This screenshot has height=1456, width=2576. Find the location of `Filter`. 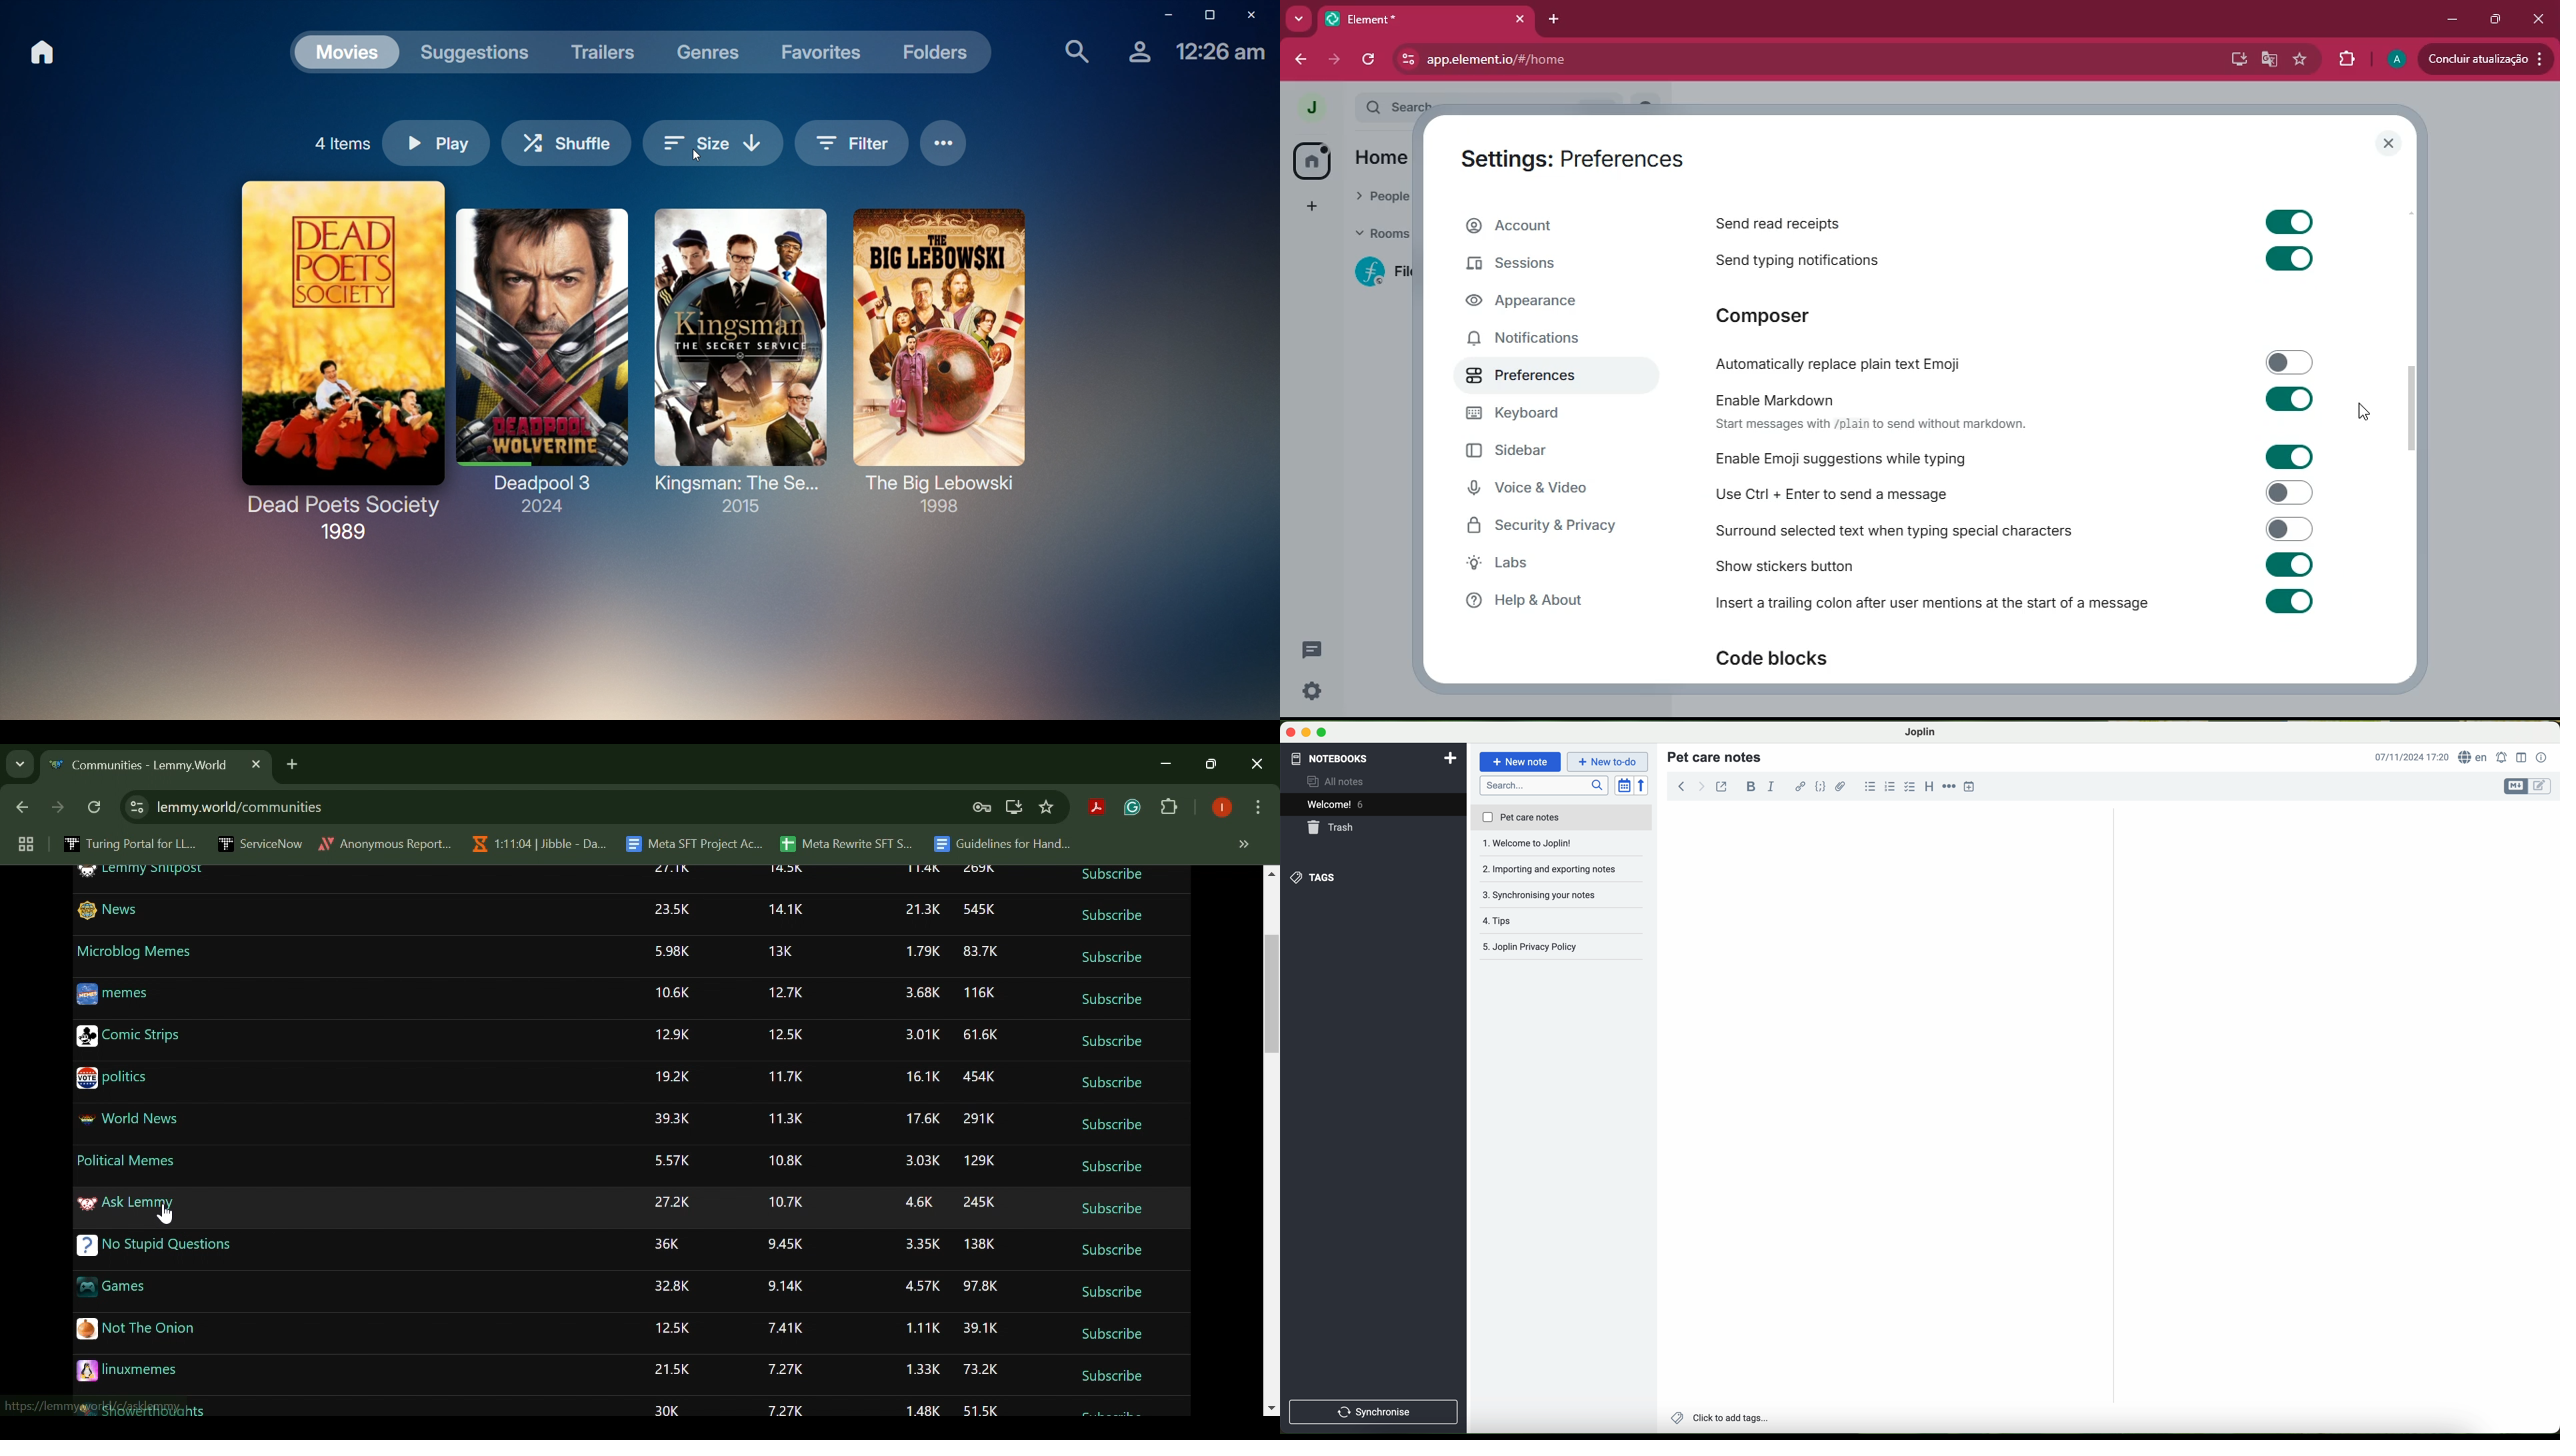

Filter is located at coordinates (852, 142).